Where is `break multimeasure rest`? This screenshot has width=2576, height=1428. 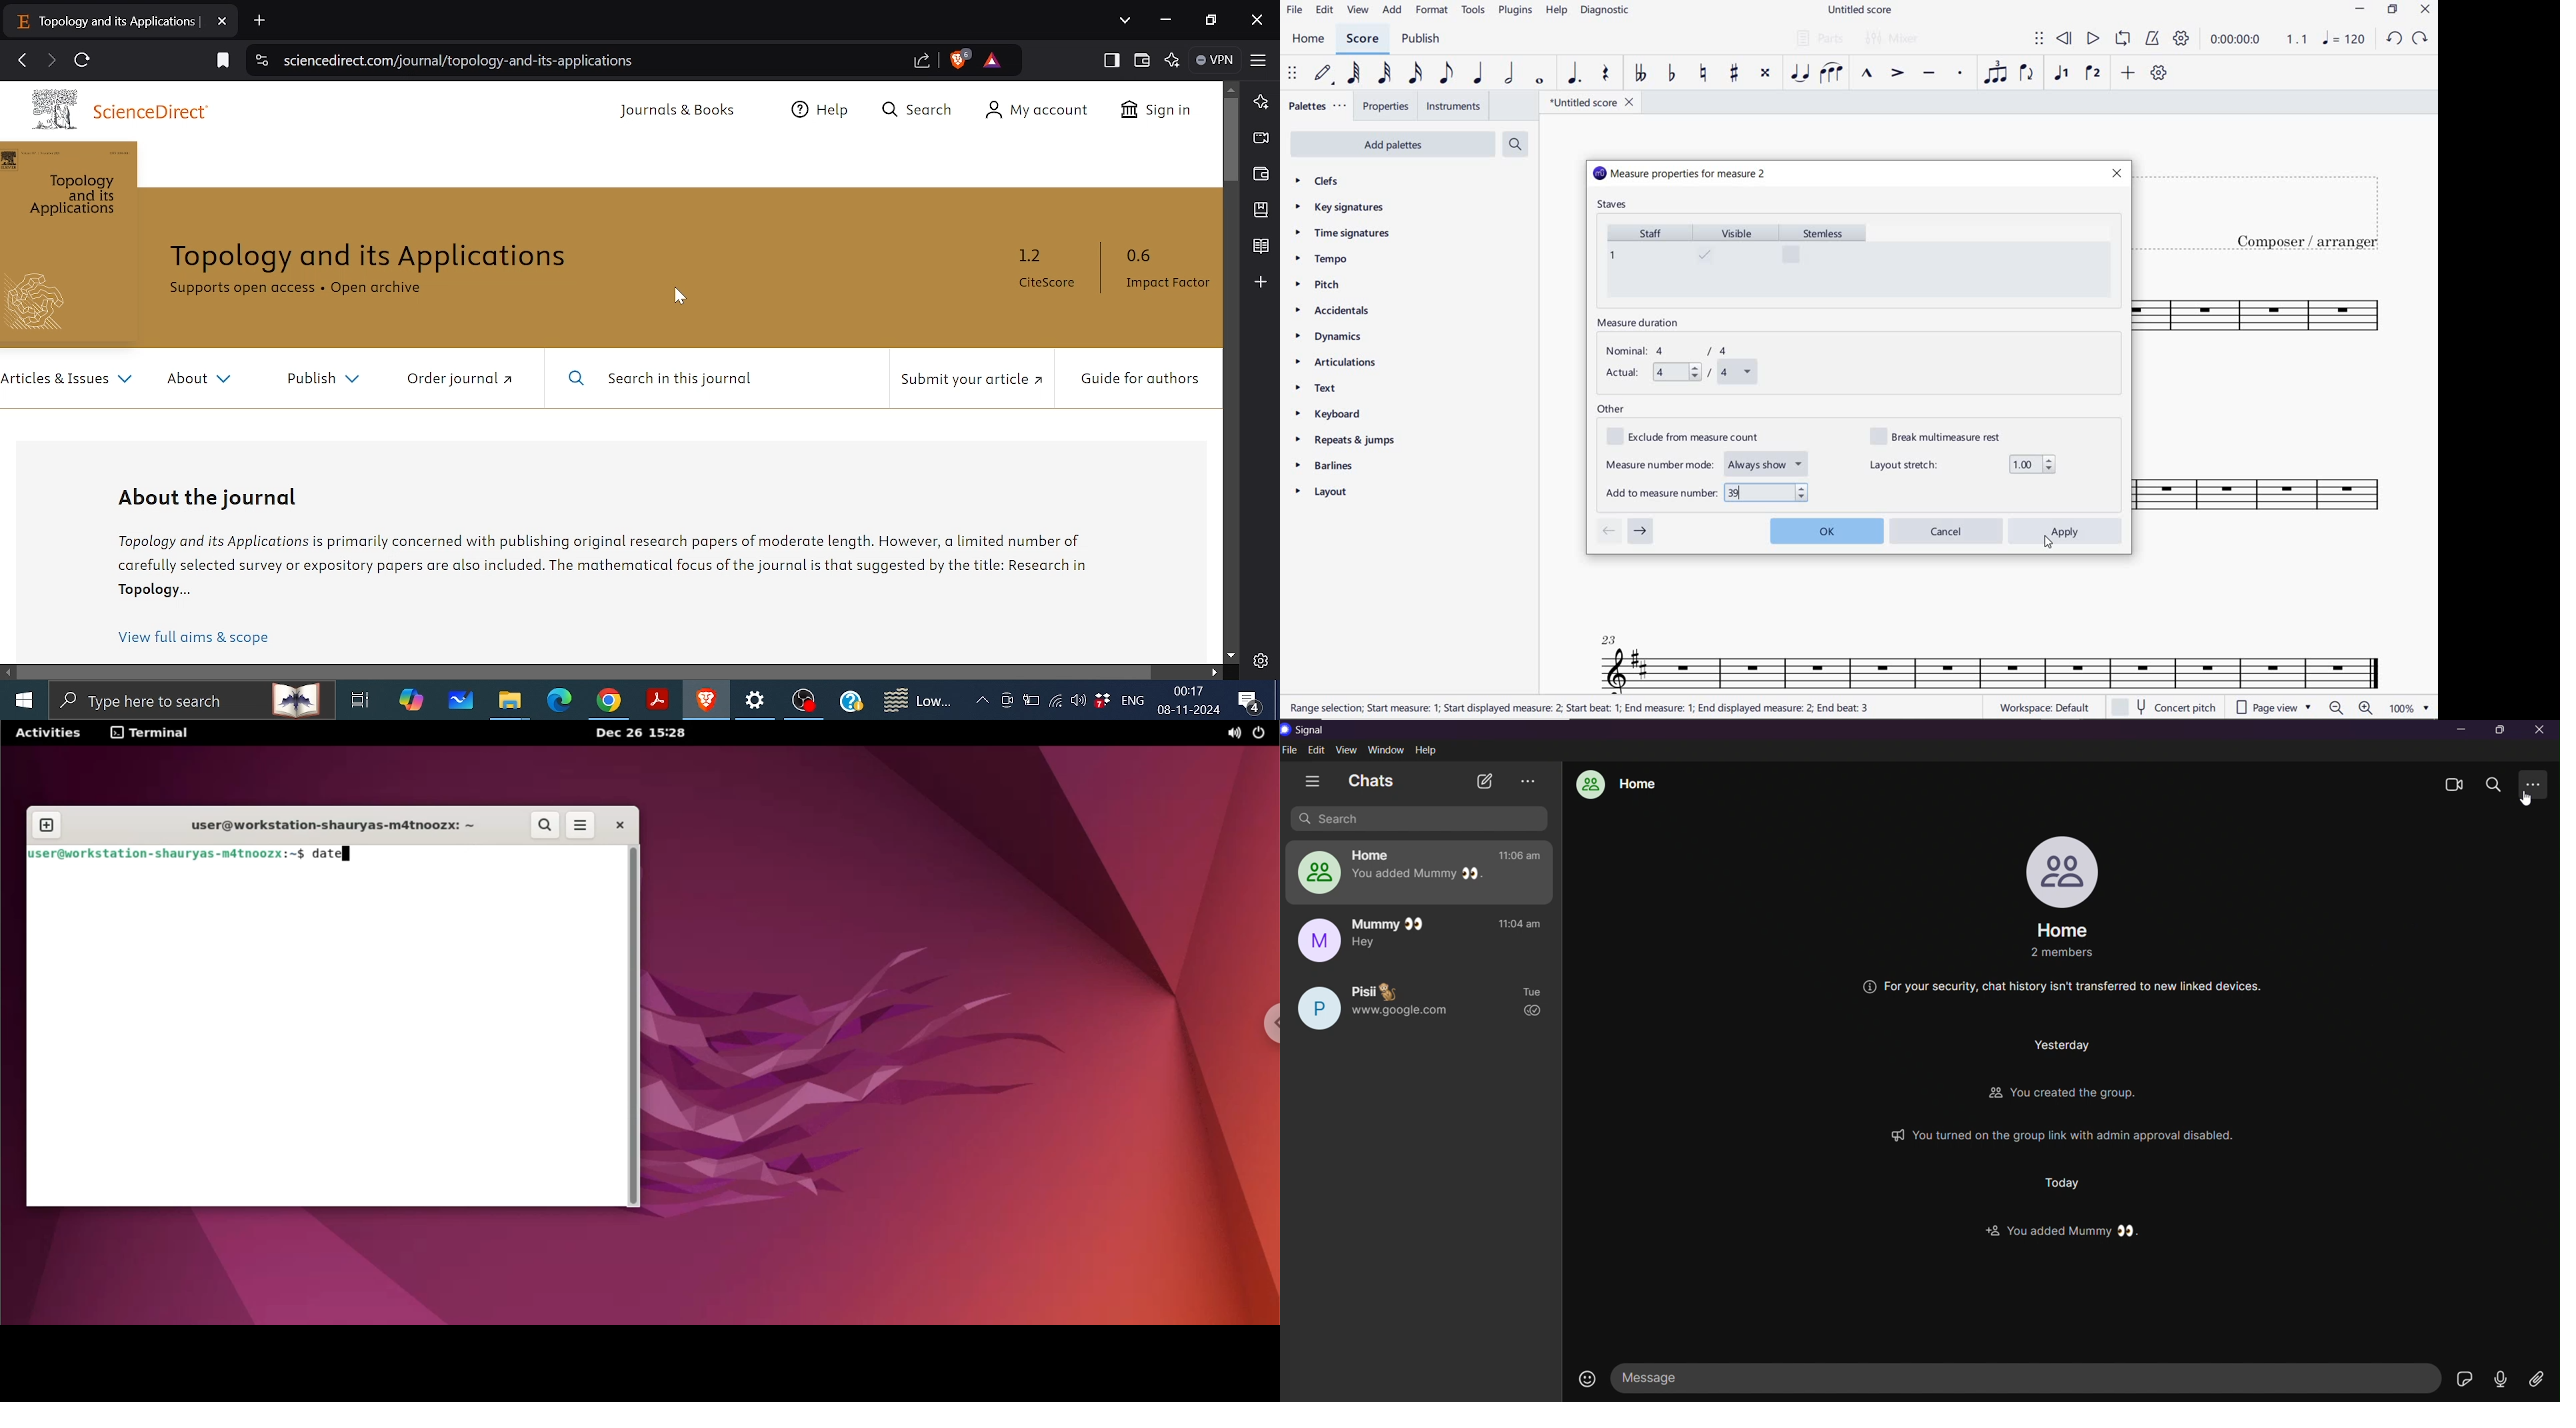
break multimeasure rest is located at coordinates (1946, 435).